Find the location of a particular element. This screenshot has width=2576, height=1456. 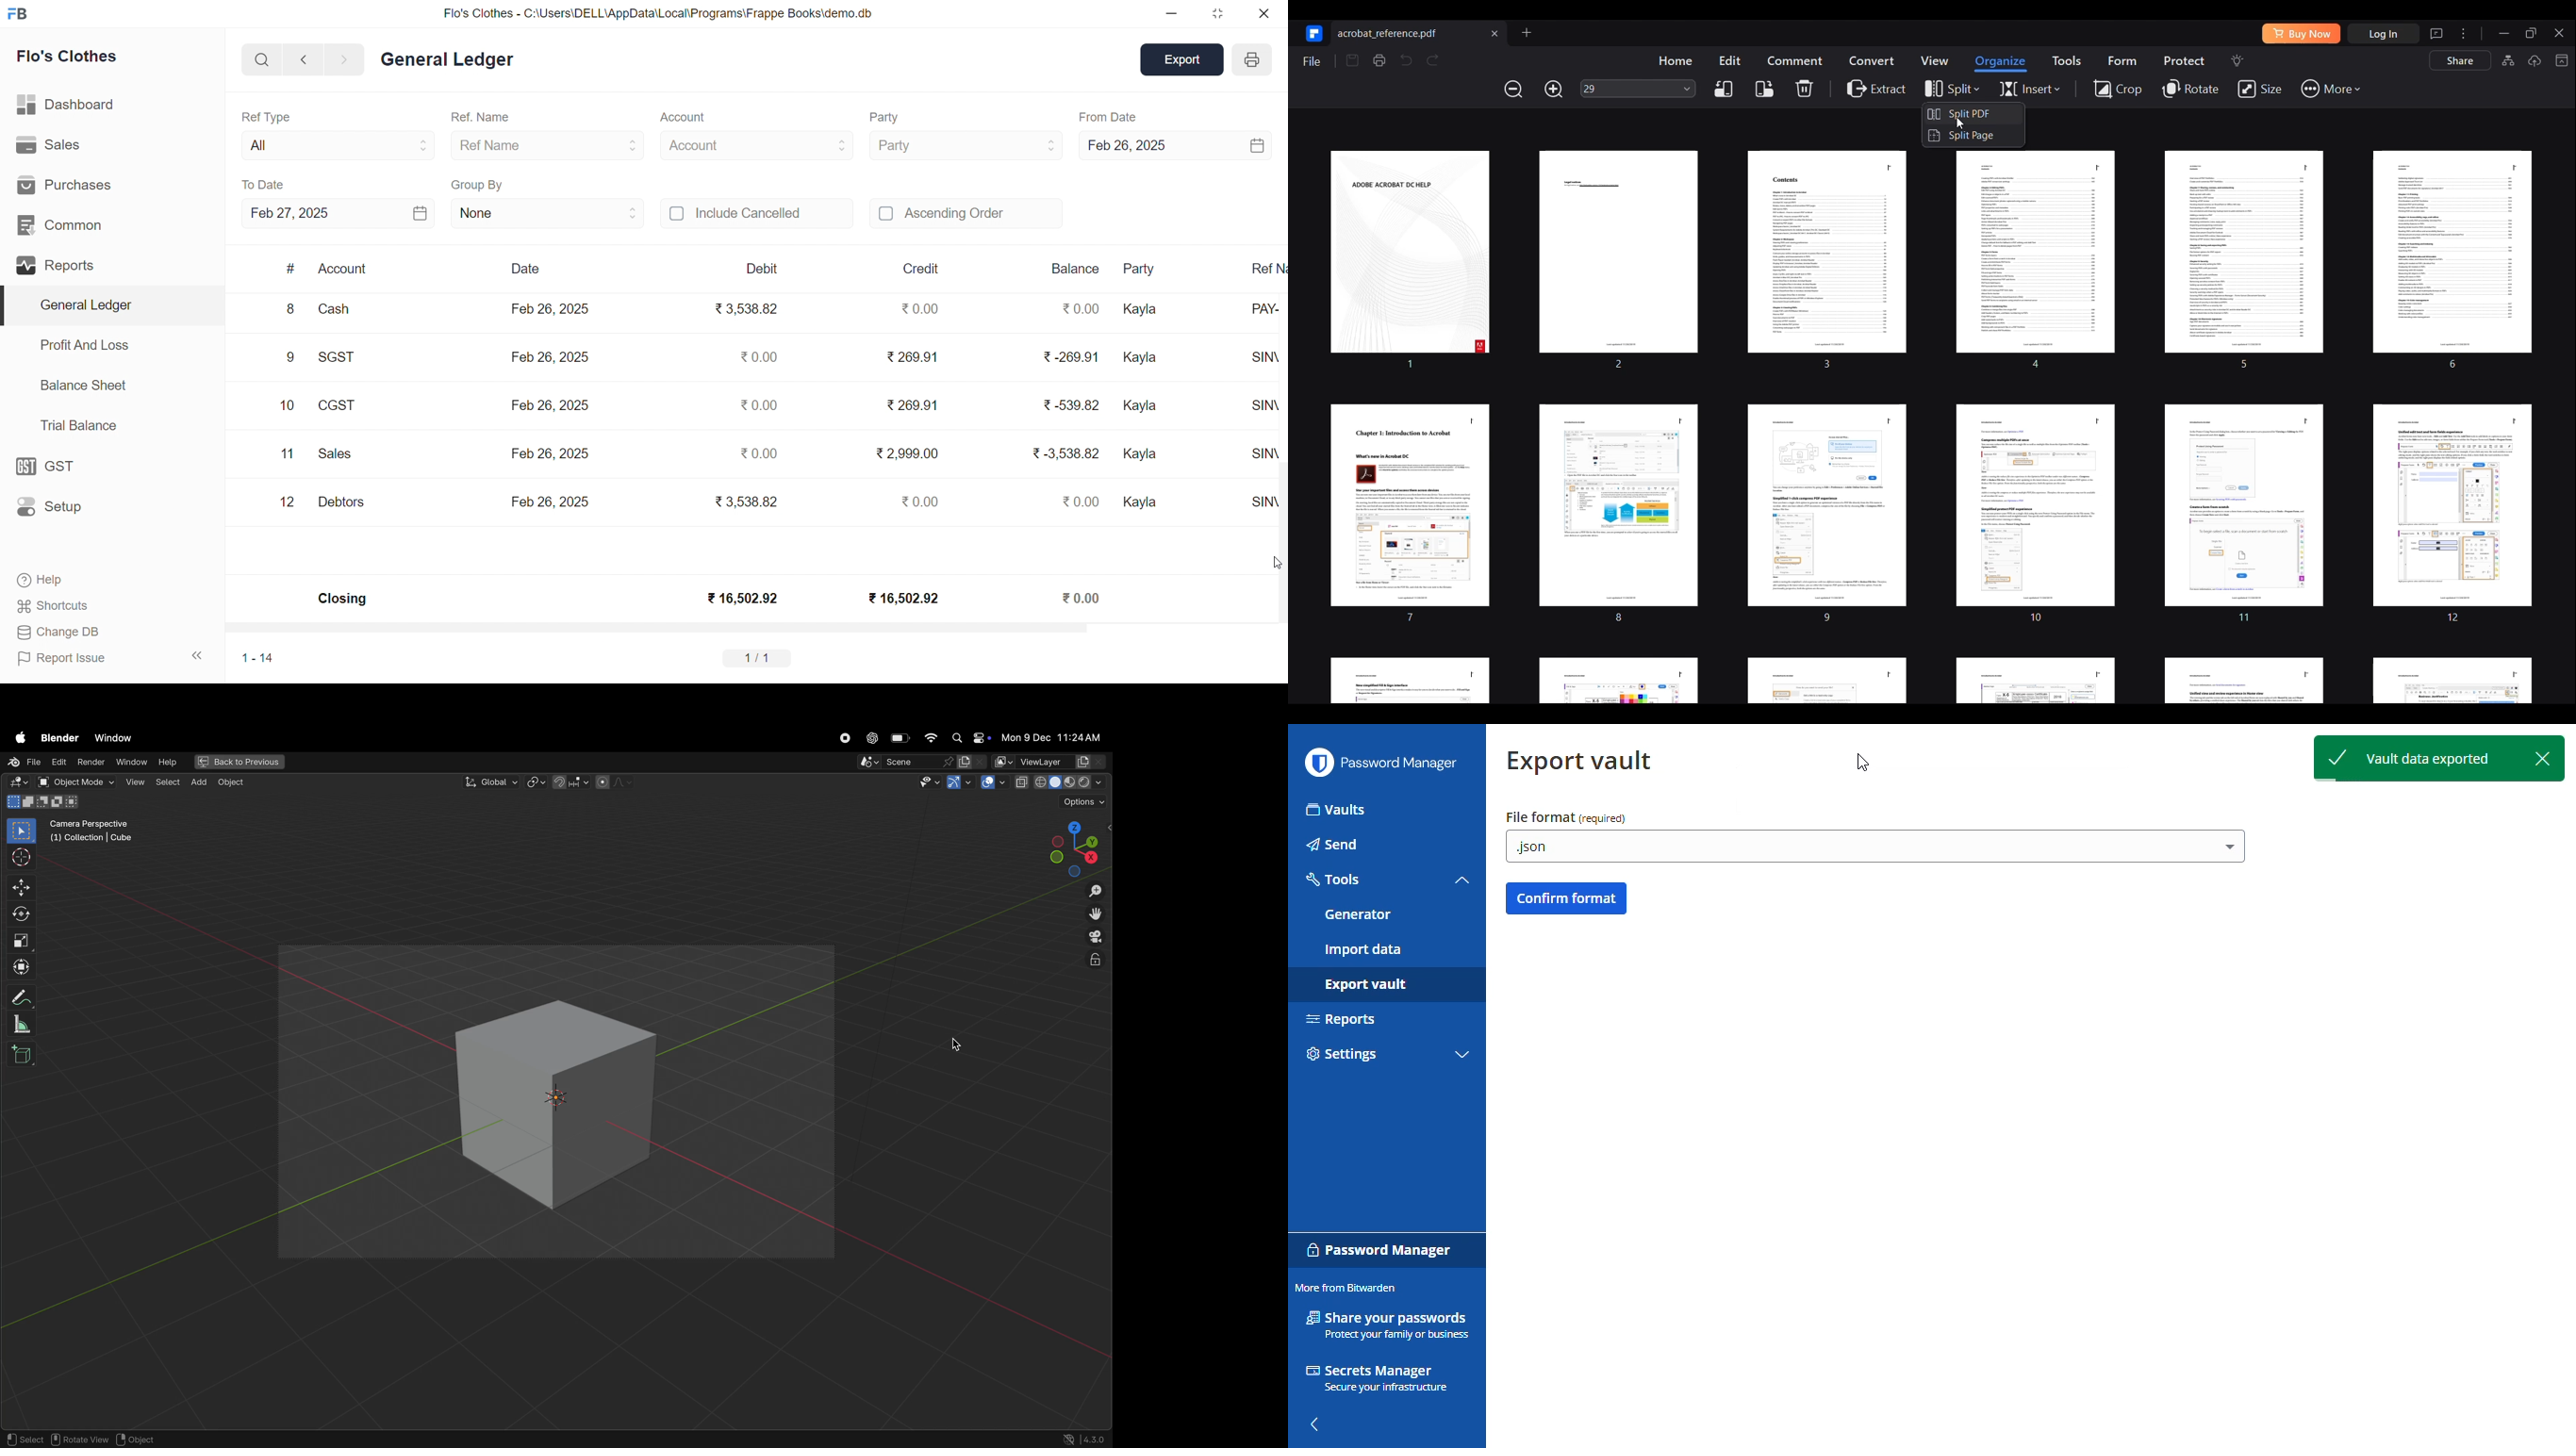

₹3538.82 is located at coordinates (749, 310).